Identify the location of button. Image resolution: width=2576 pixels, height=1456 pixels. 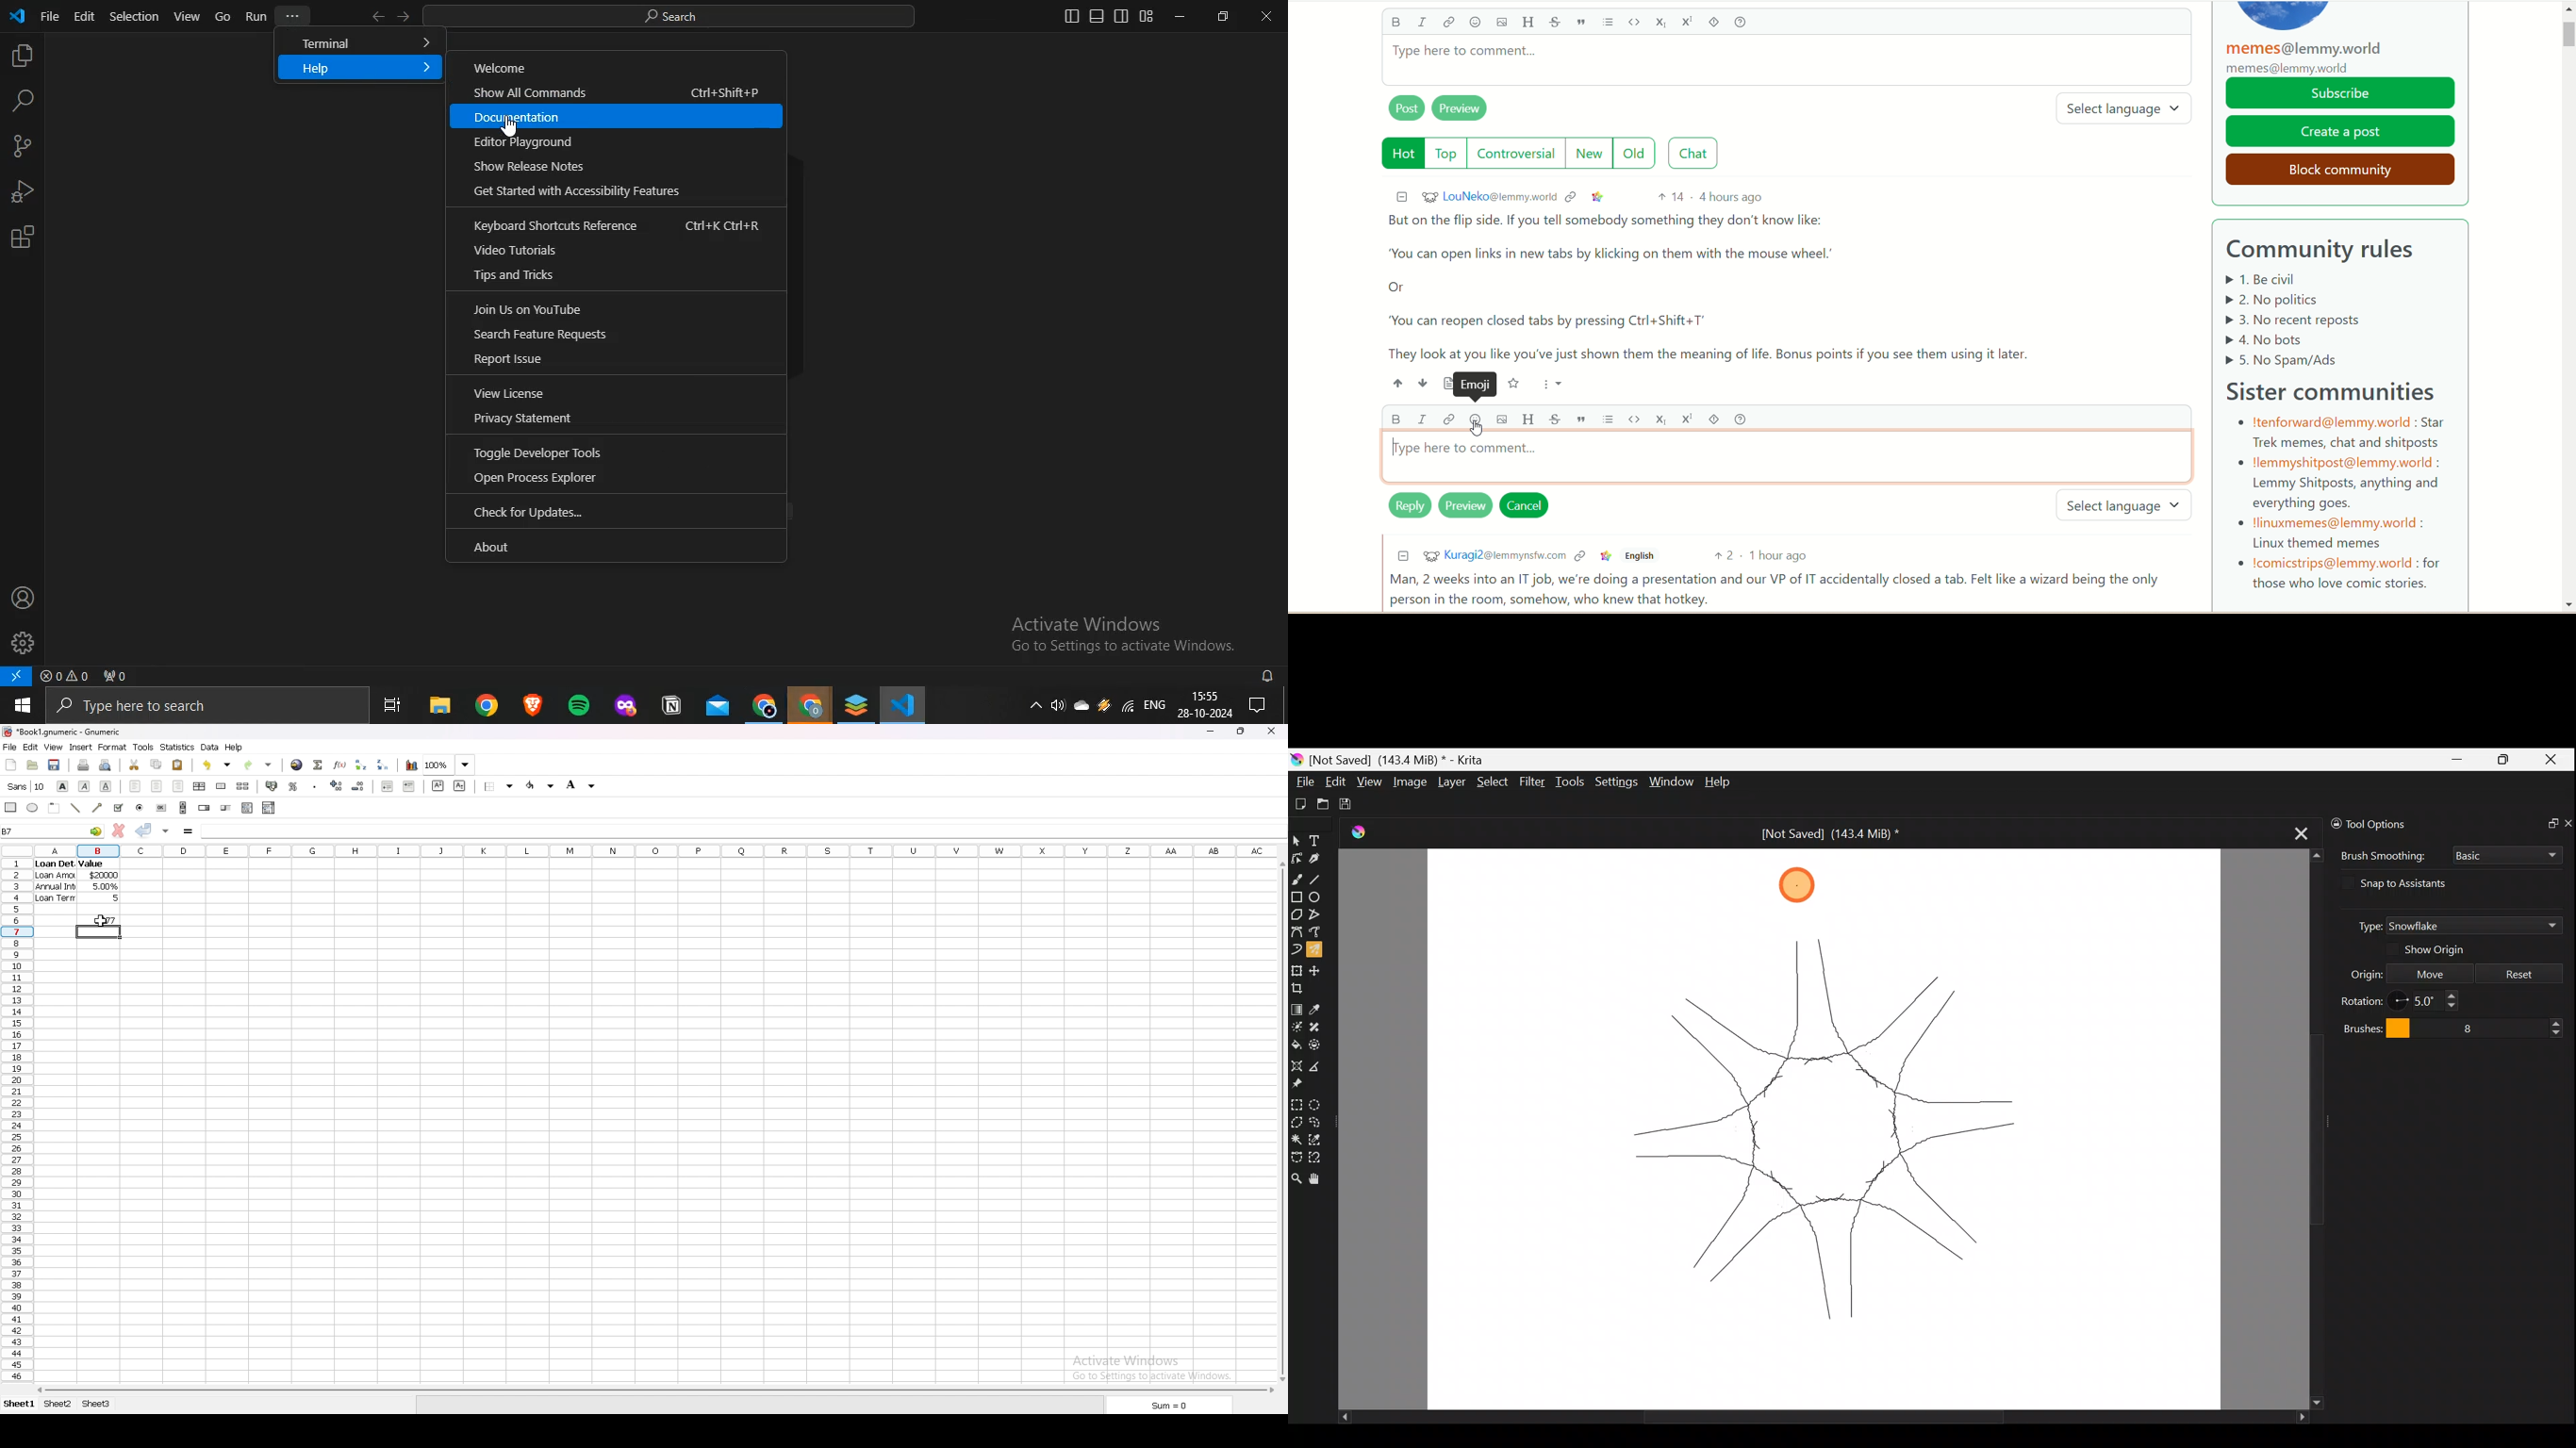
(160, 807).